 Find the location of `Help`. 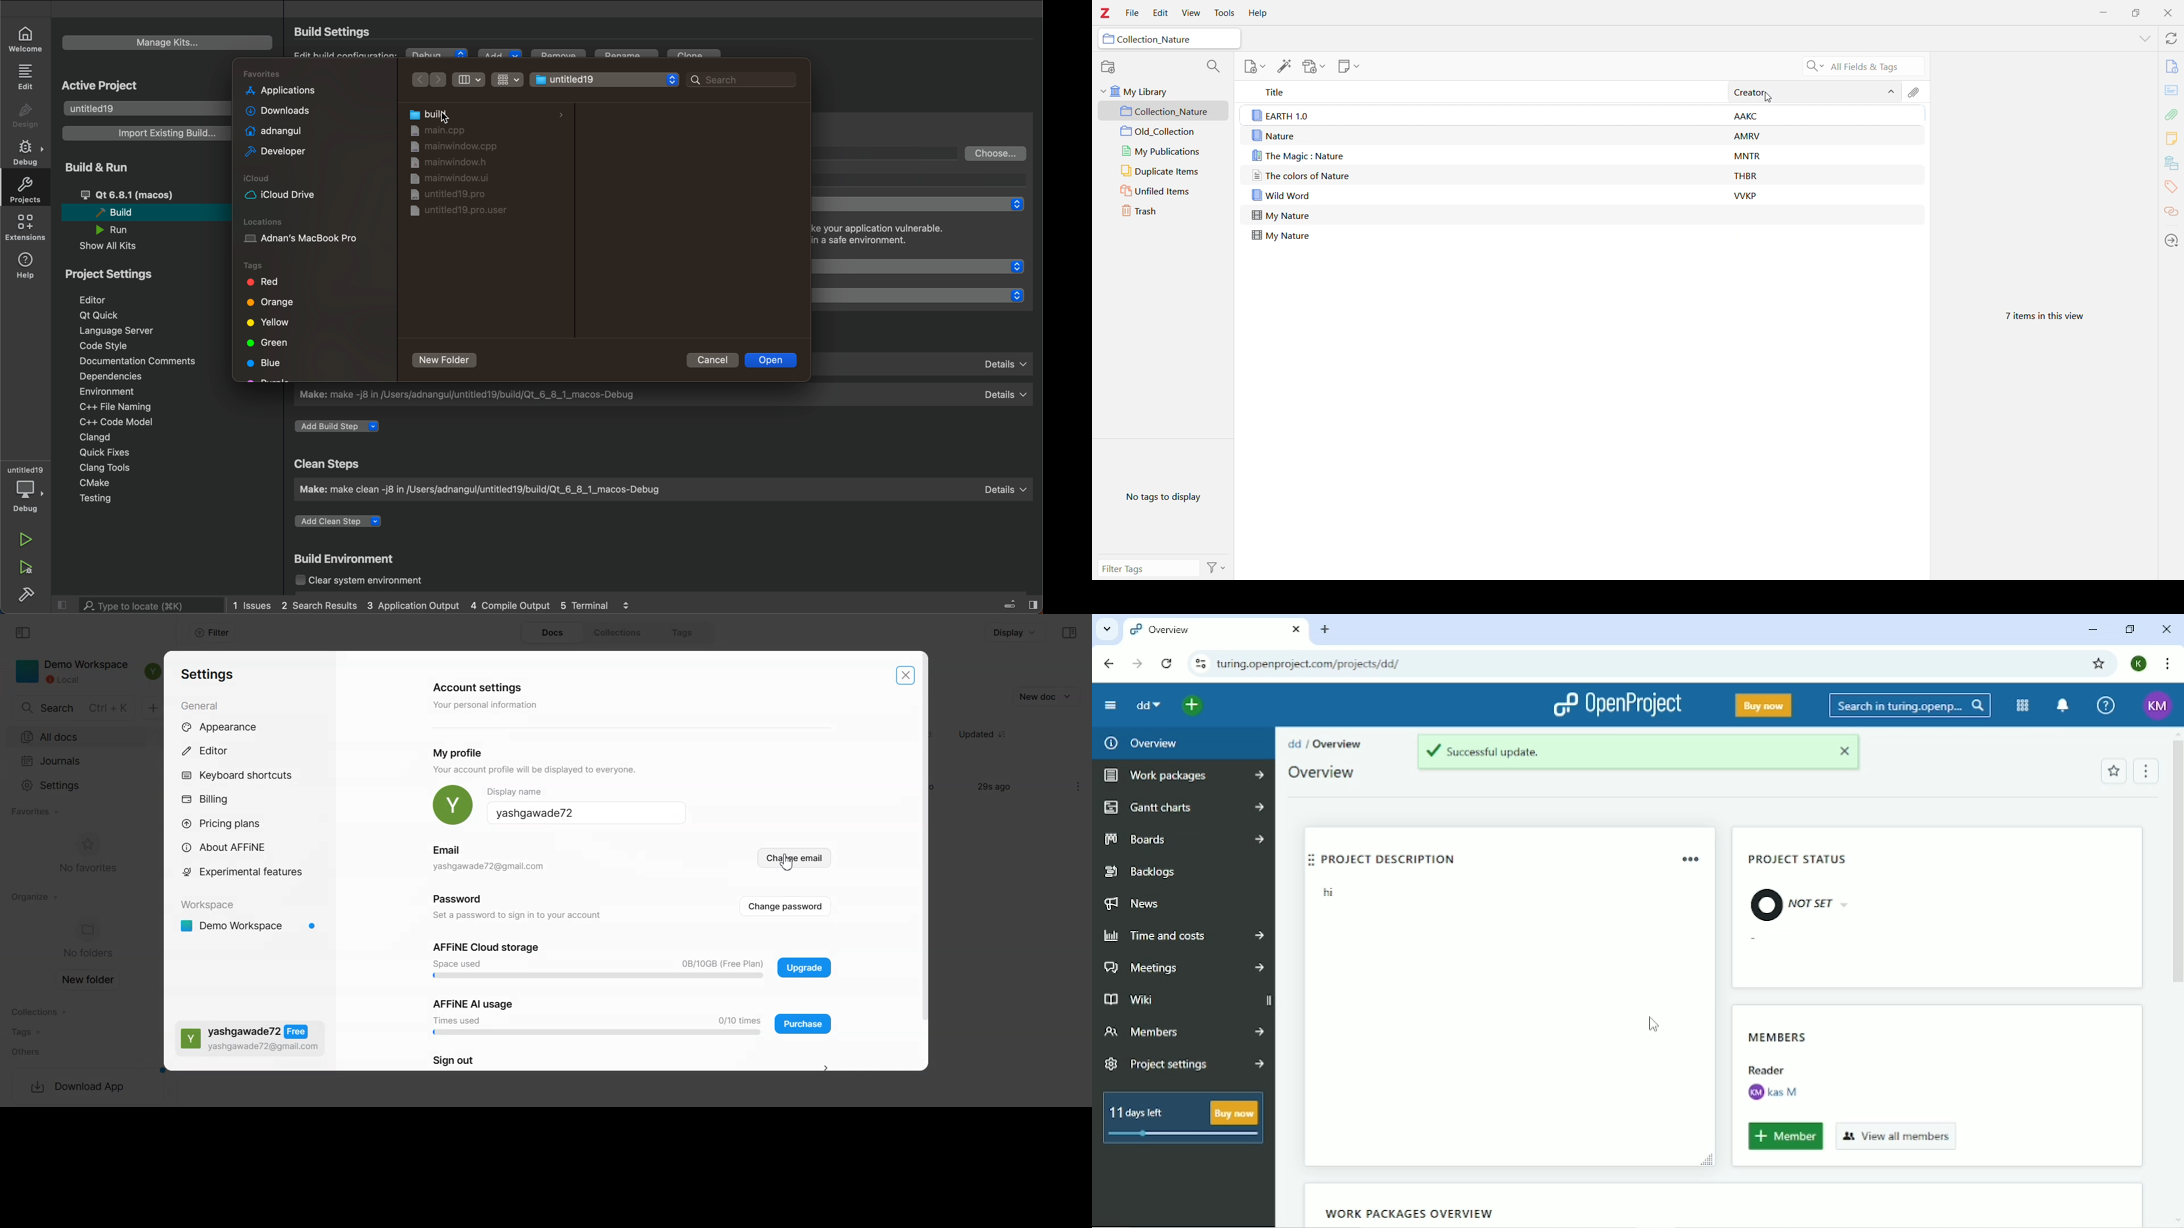

Help is located at coordinates (1260, 14).